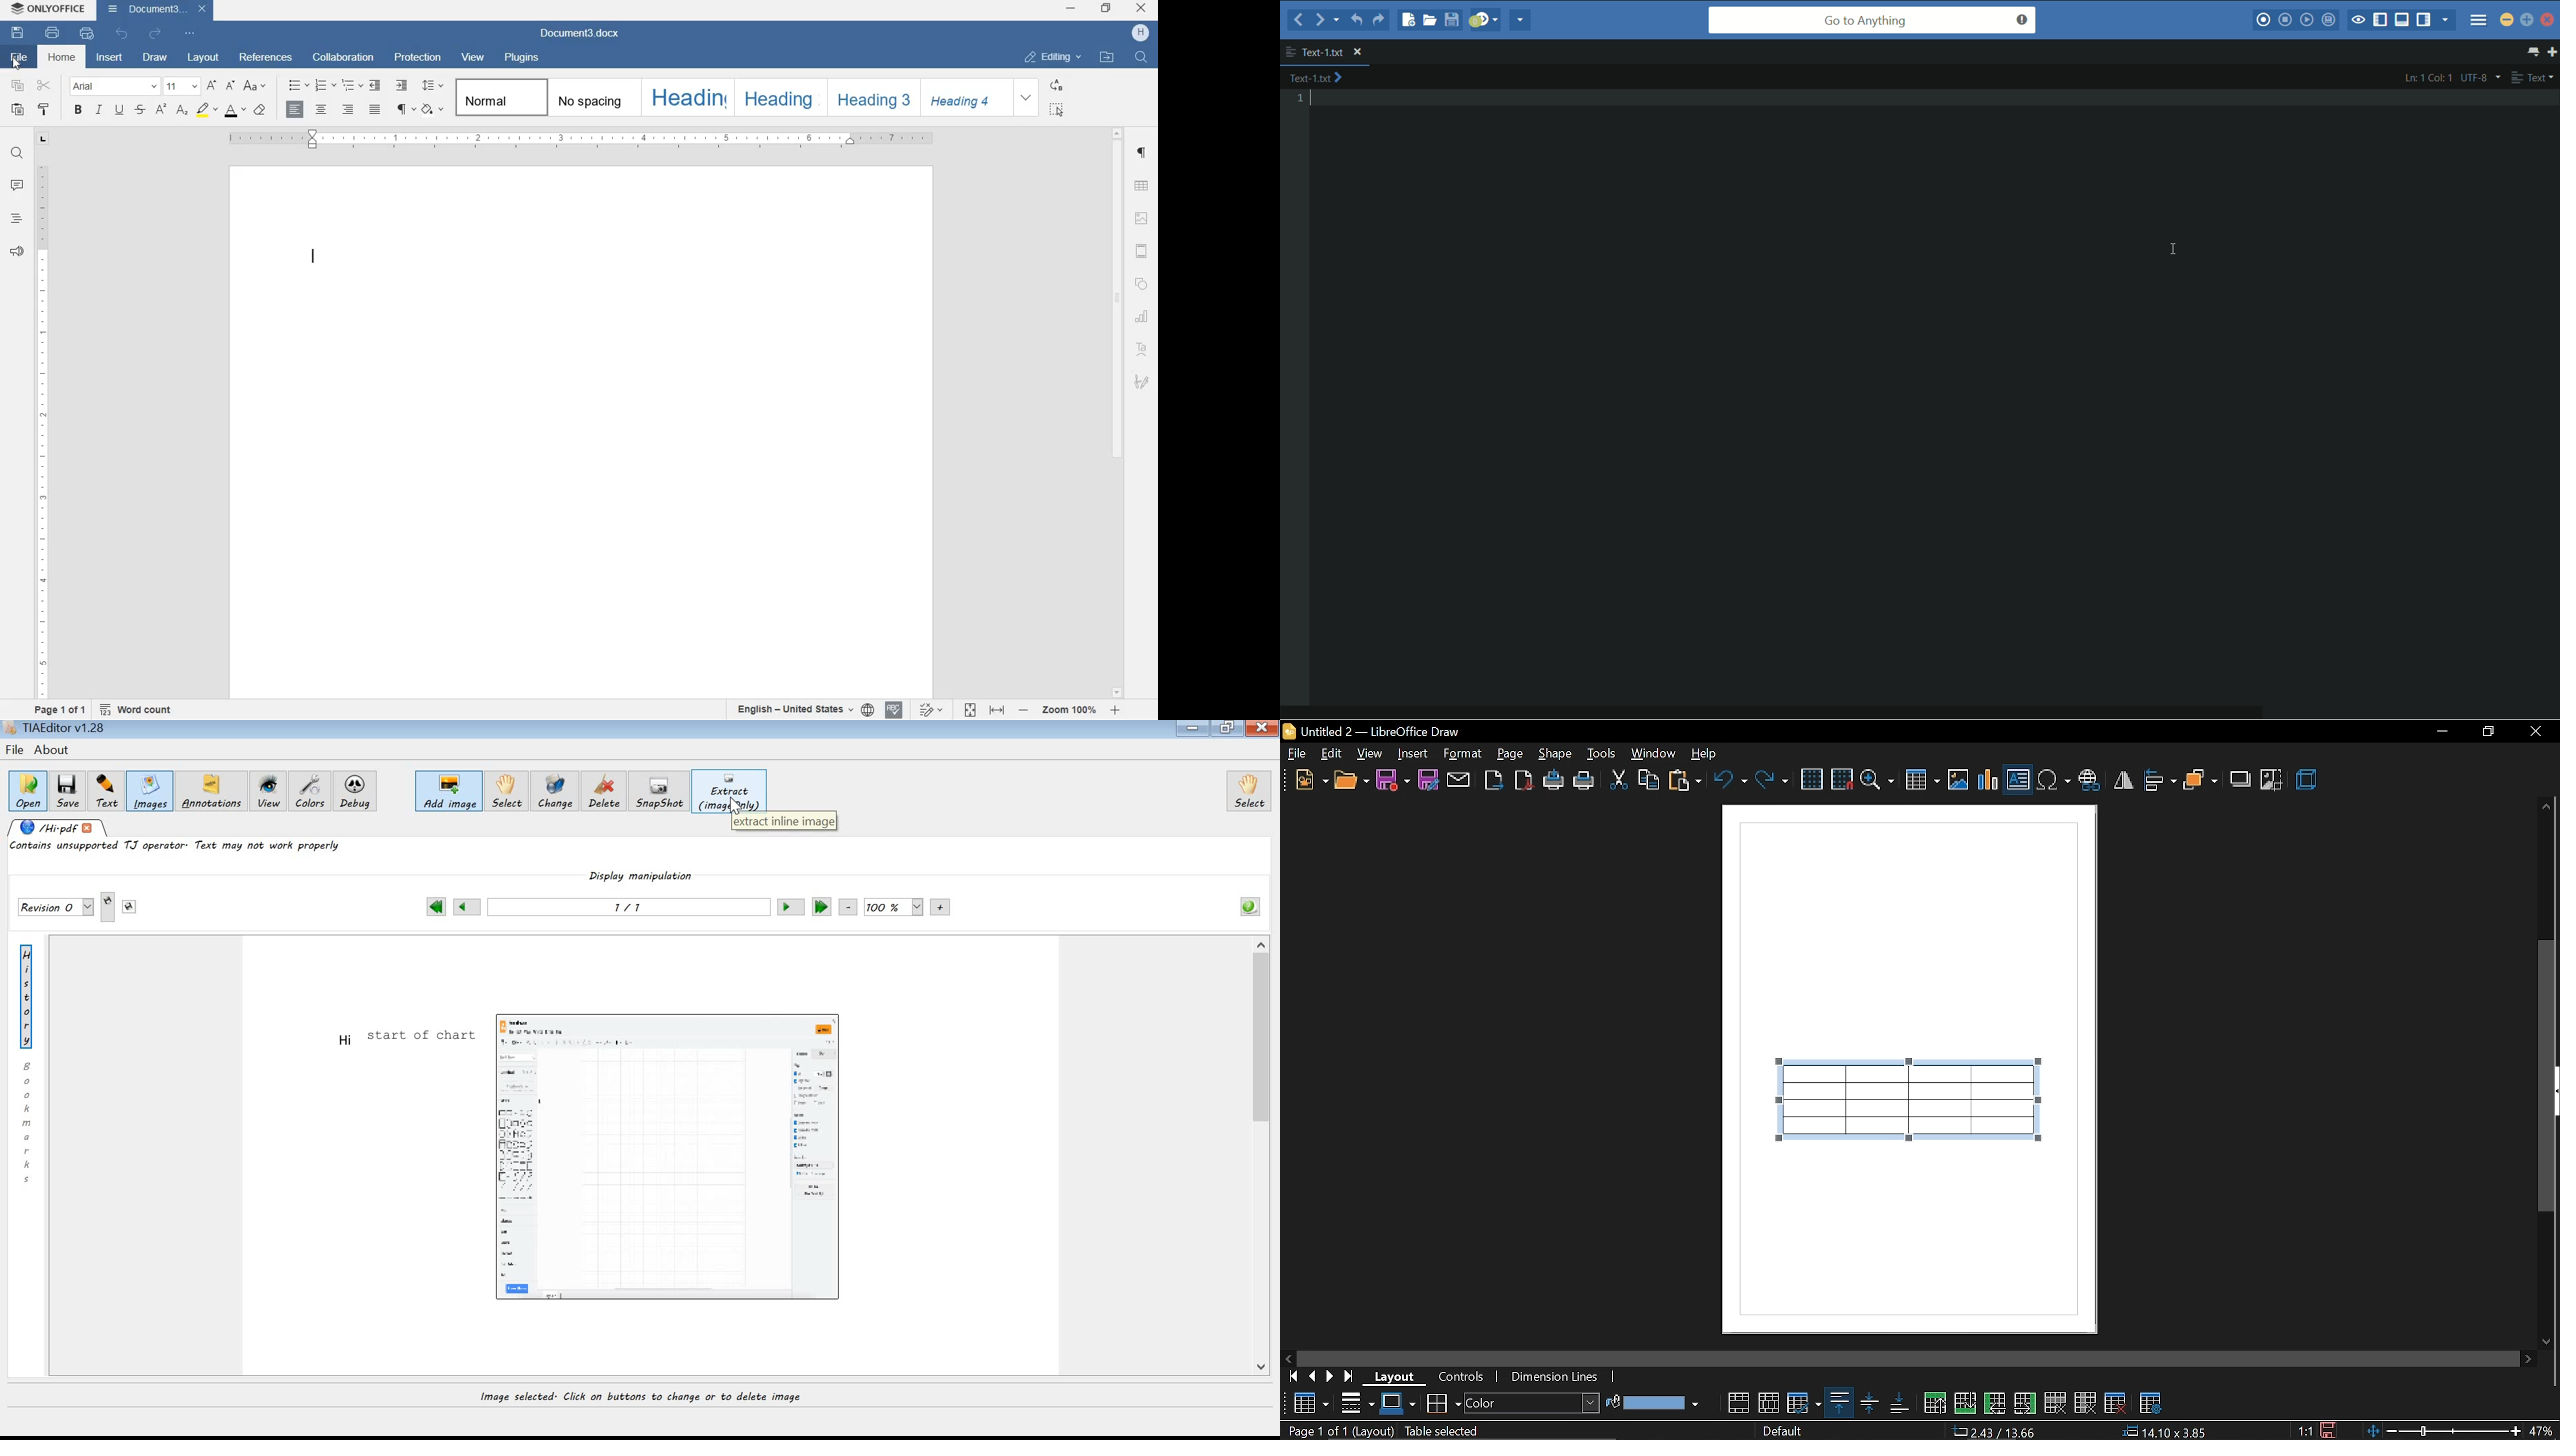 The width and height of the screenshot is (2576, 1456). I want to click on bold, so click(78, 110).